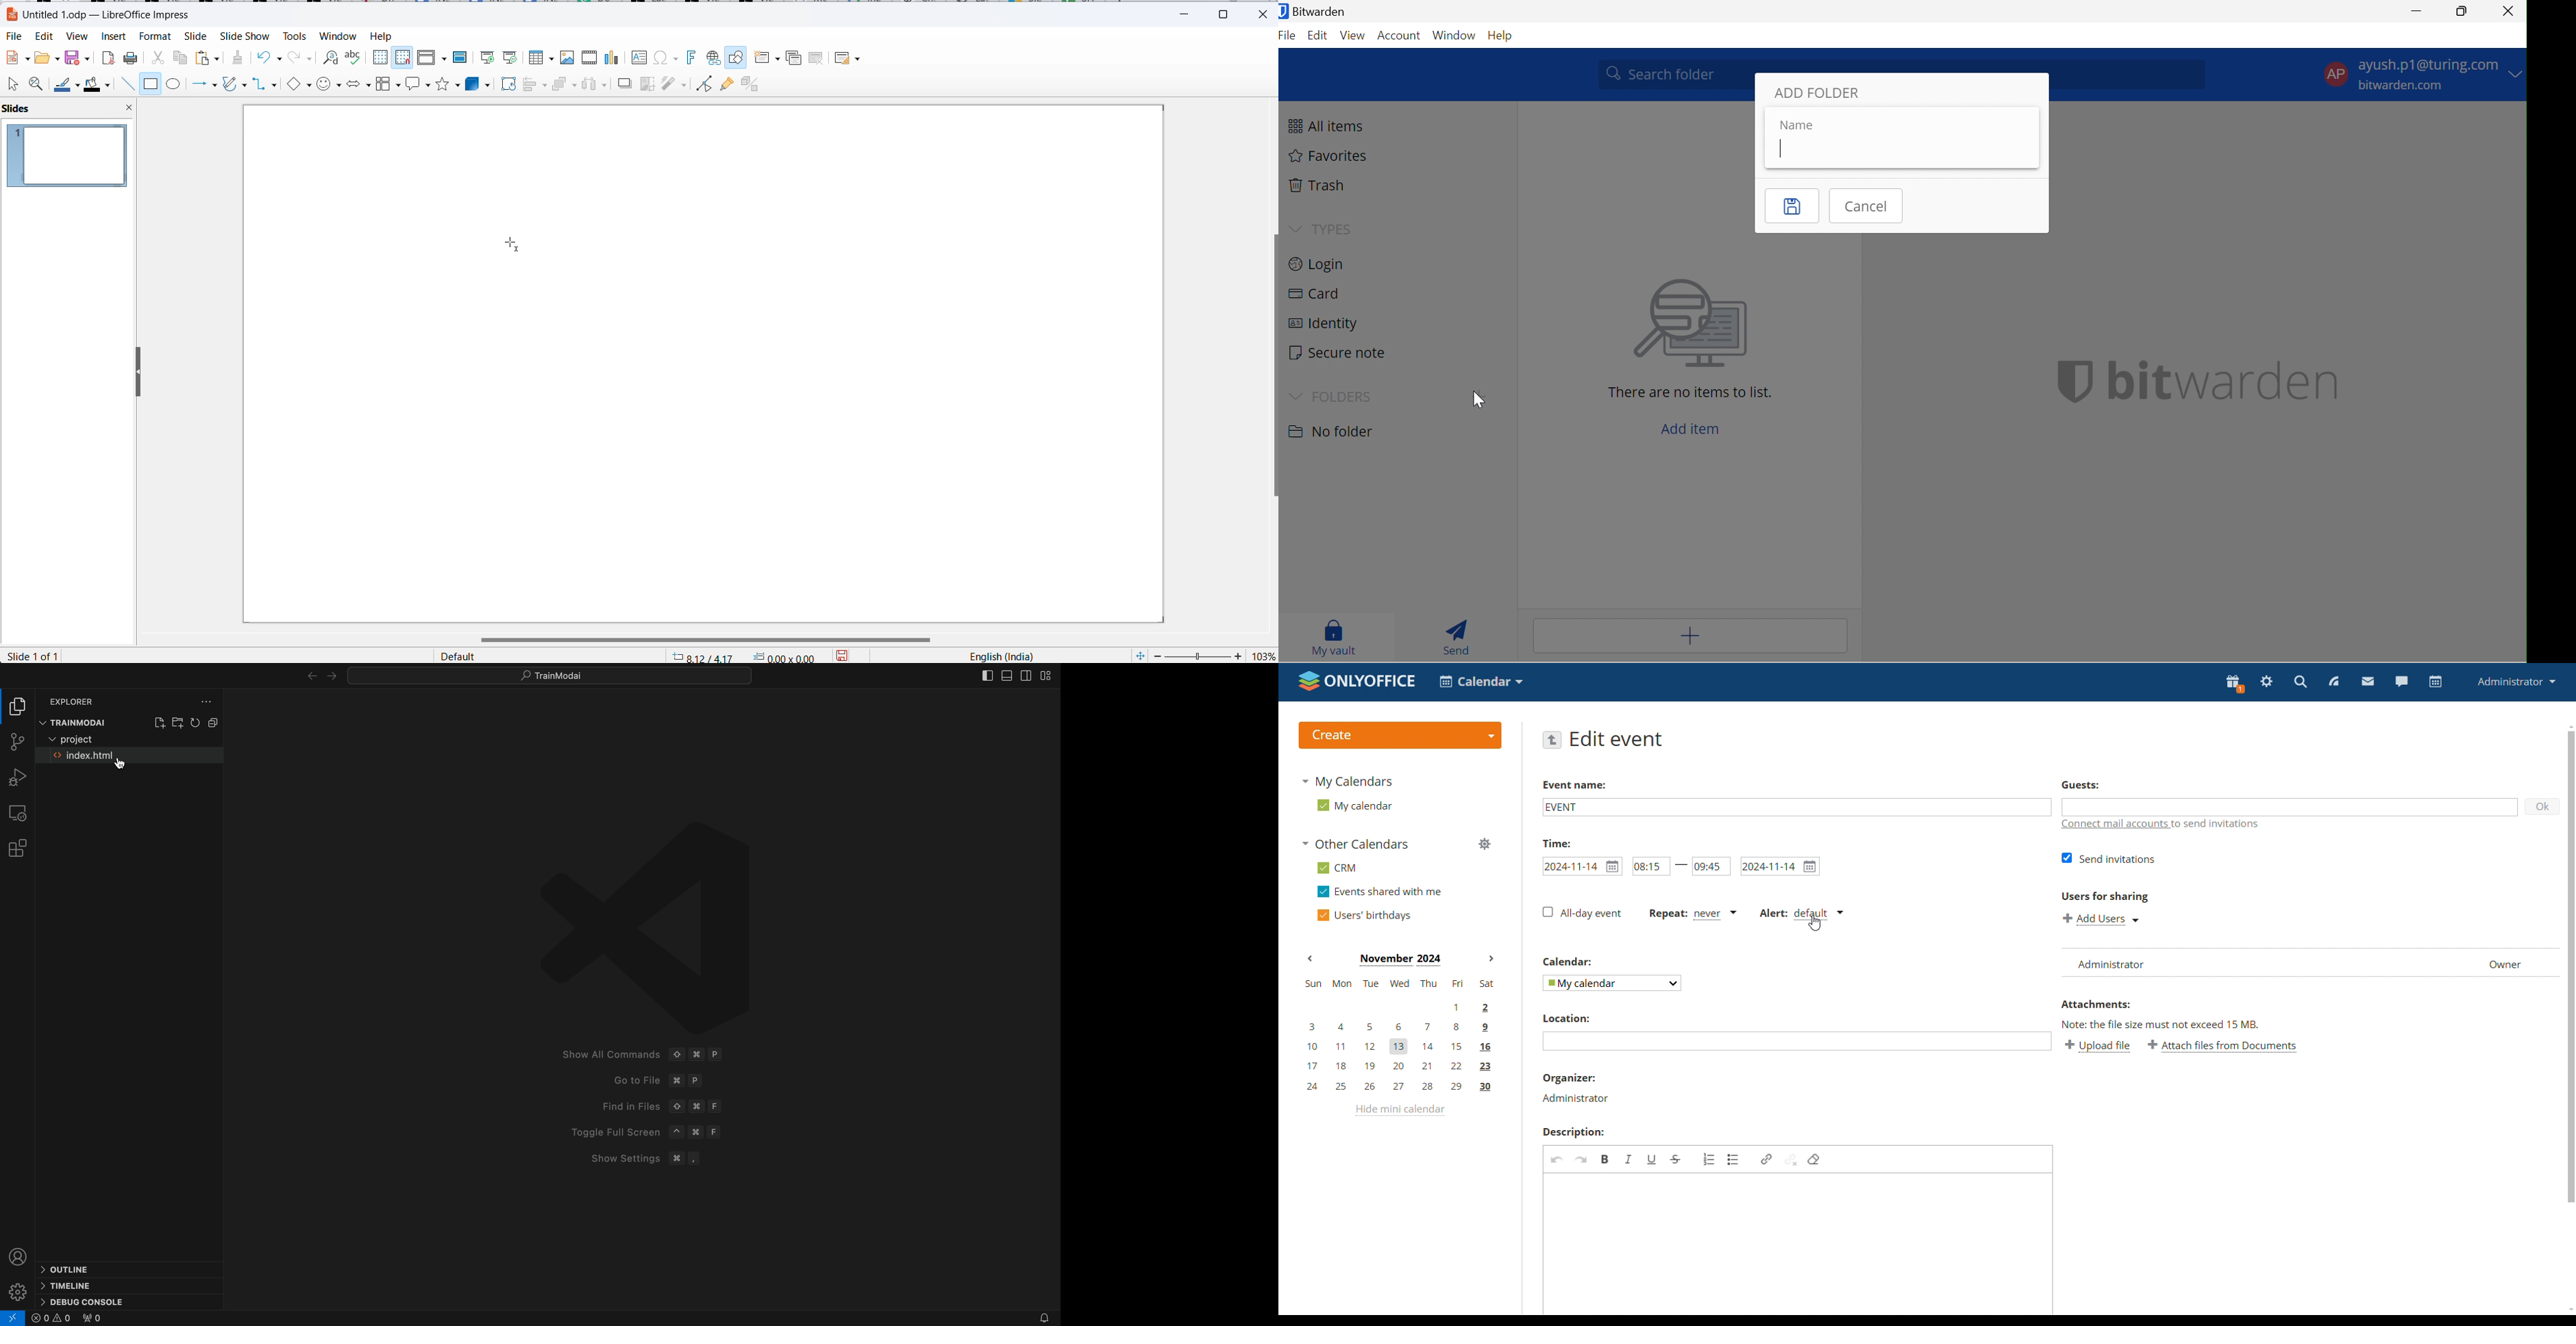 This screenshot has width=2576, height=1344. What do you see at coordinates (1353, 844) in the screenshot?
I see `other calendars` at bounding box center [1353, 844].